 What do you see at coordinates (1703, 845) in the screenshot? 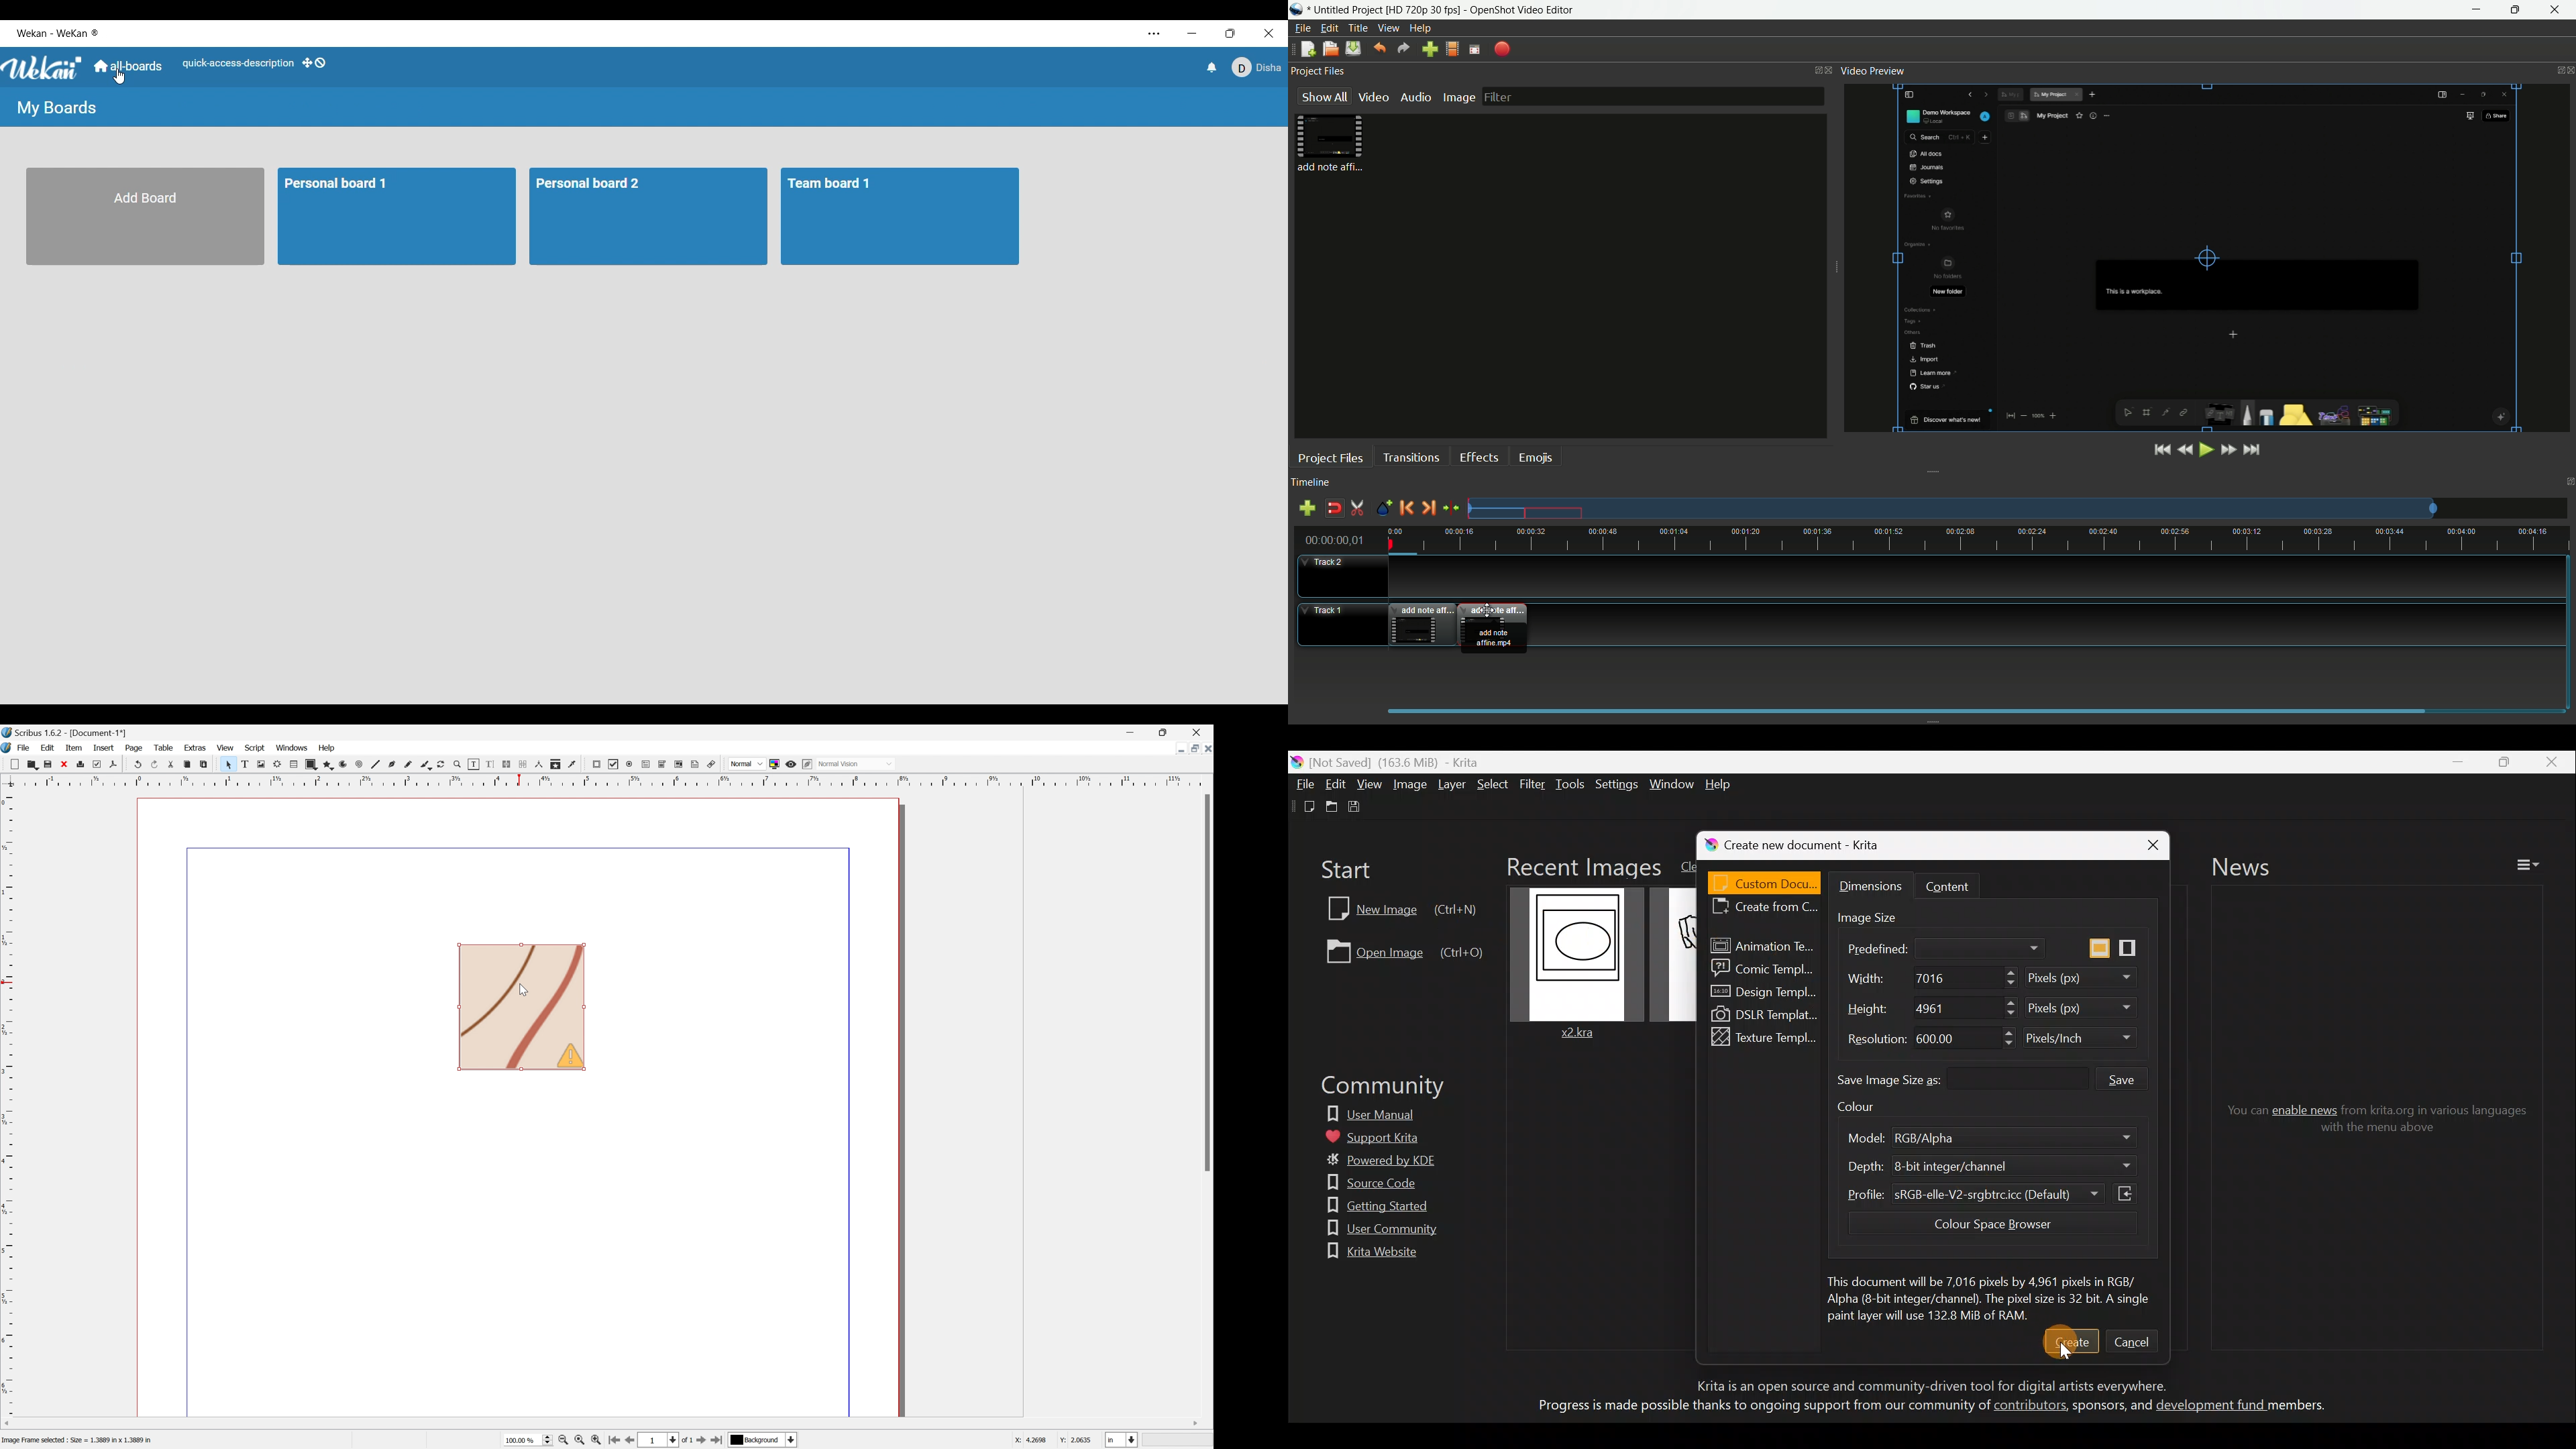
I see `Krita logo` at bounding box center [1703, 845].